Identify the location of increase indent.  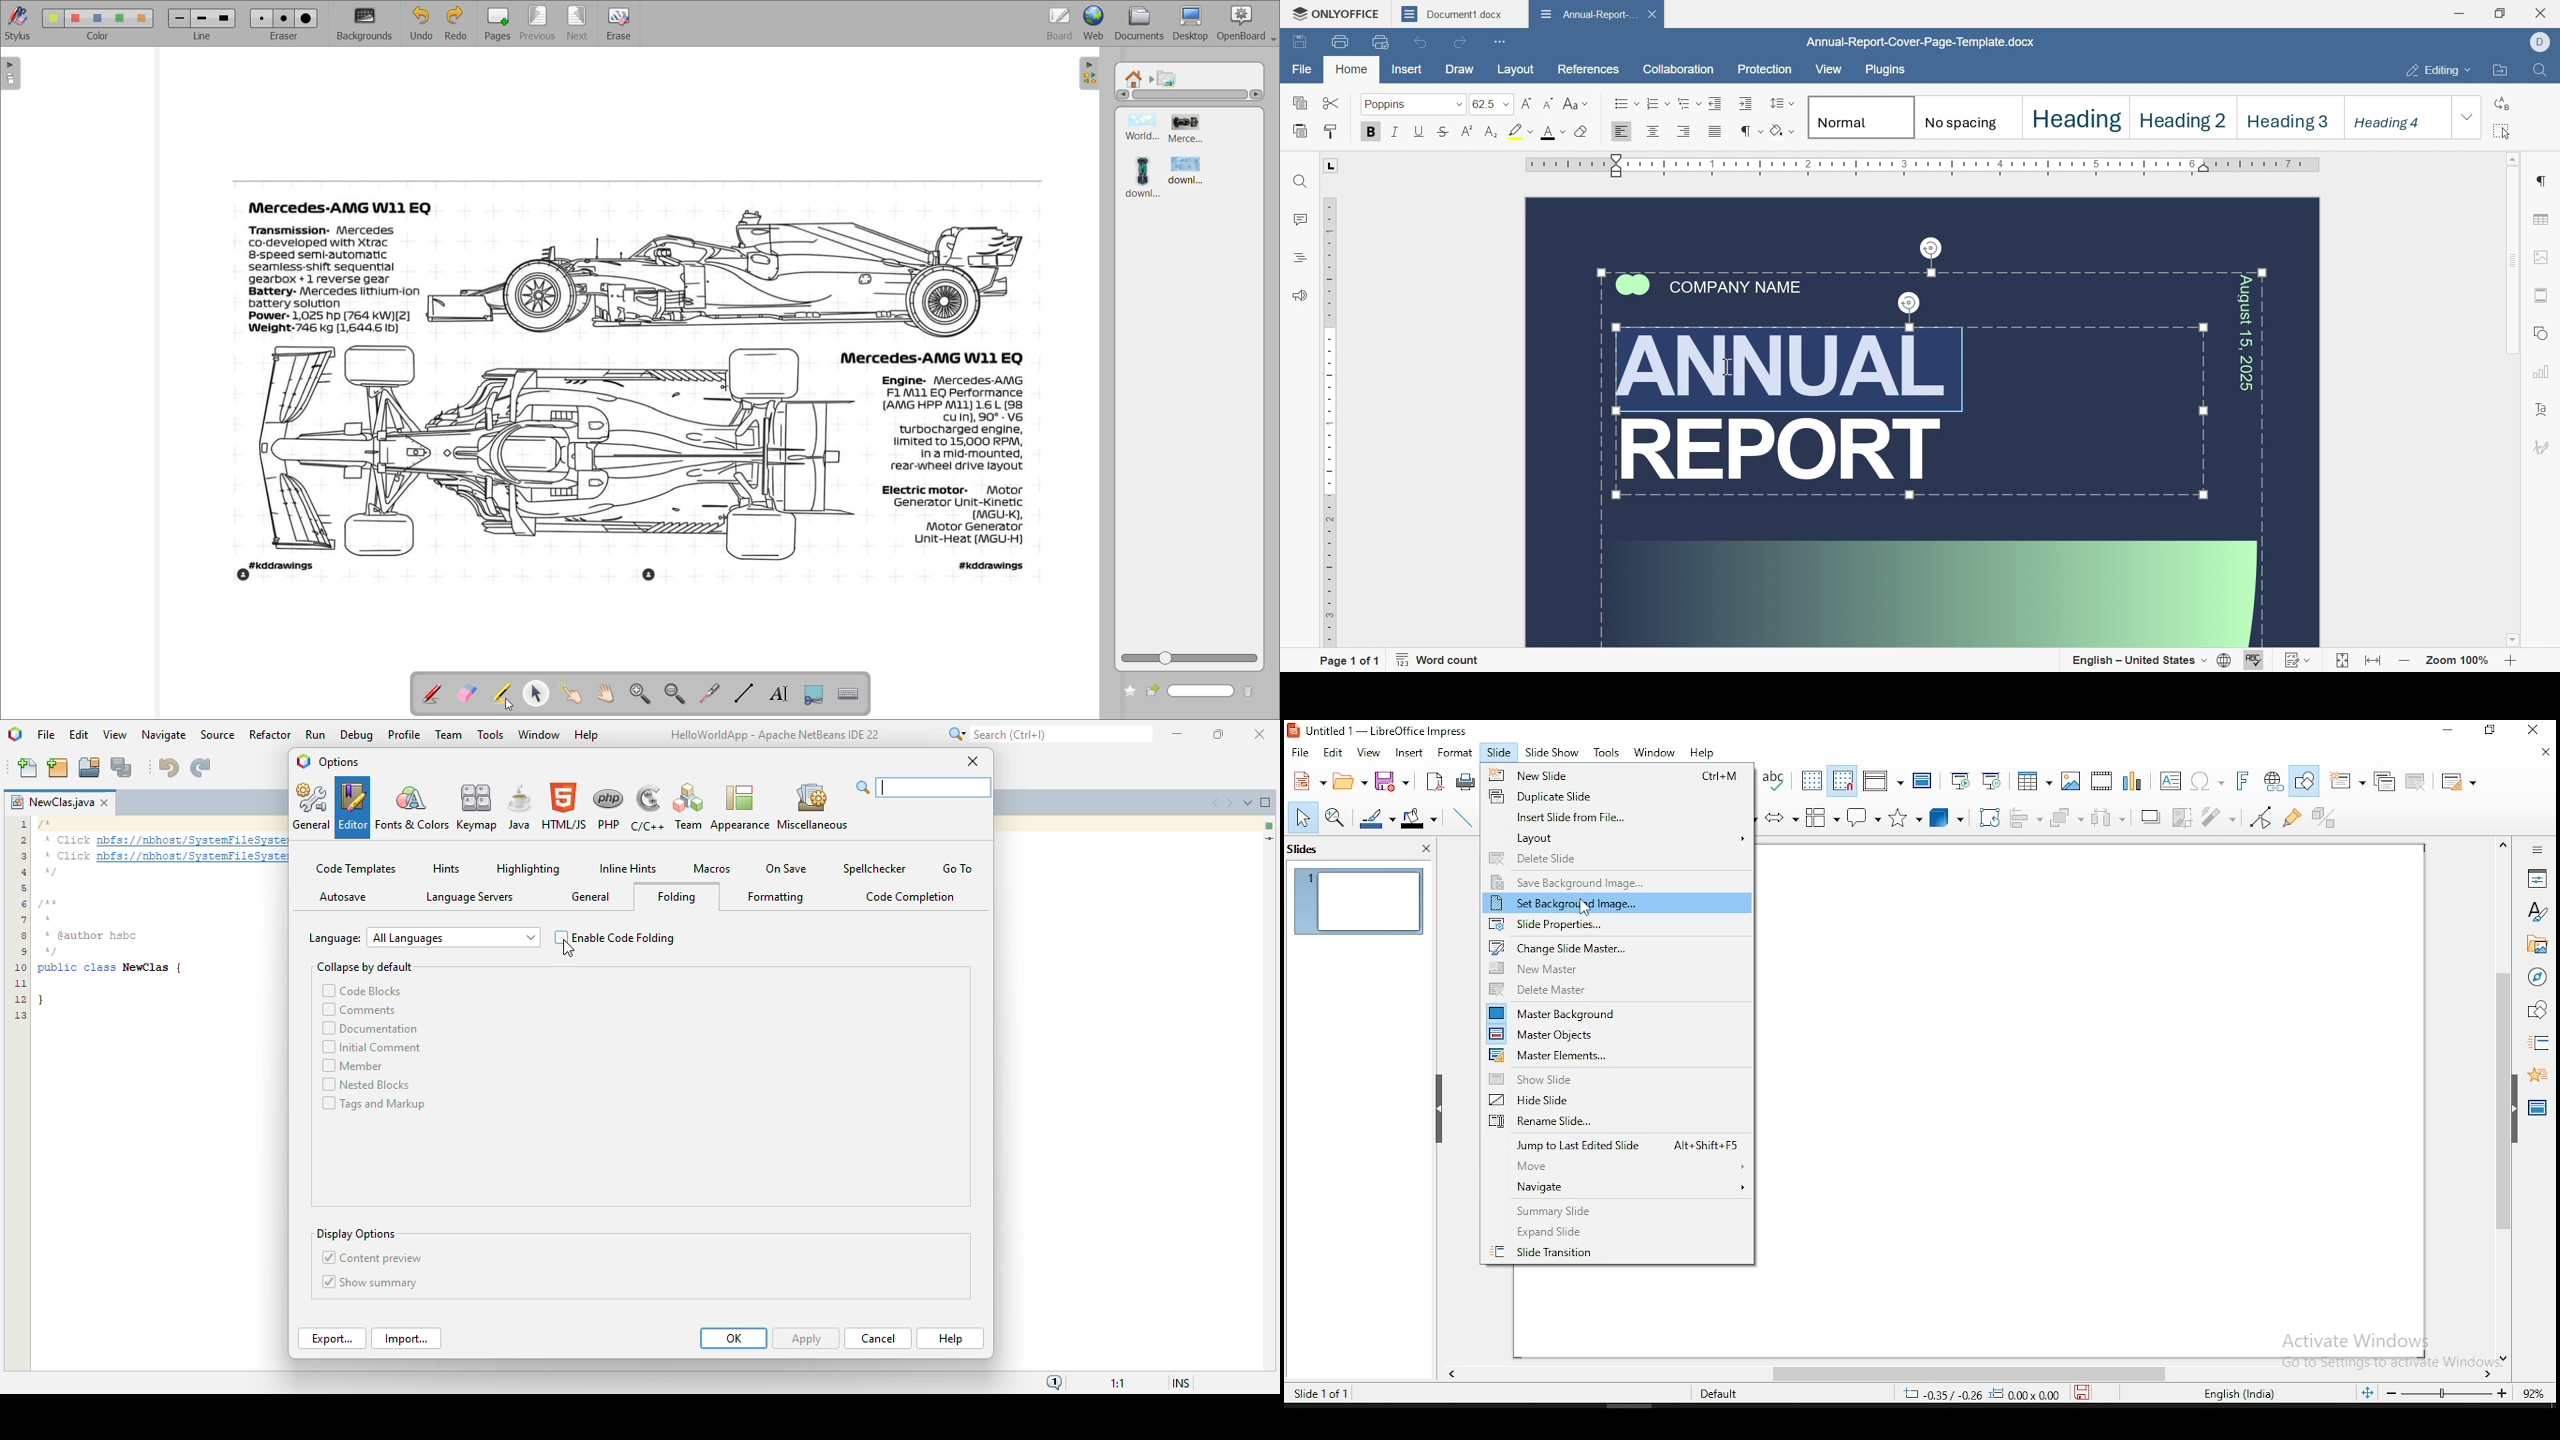
(1745, 103).